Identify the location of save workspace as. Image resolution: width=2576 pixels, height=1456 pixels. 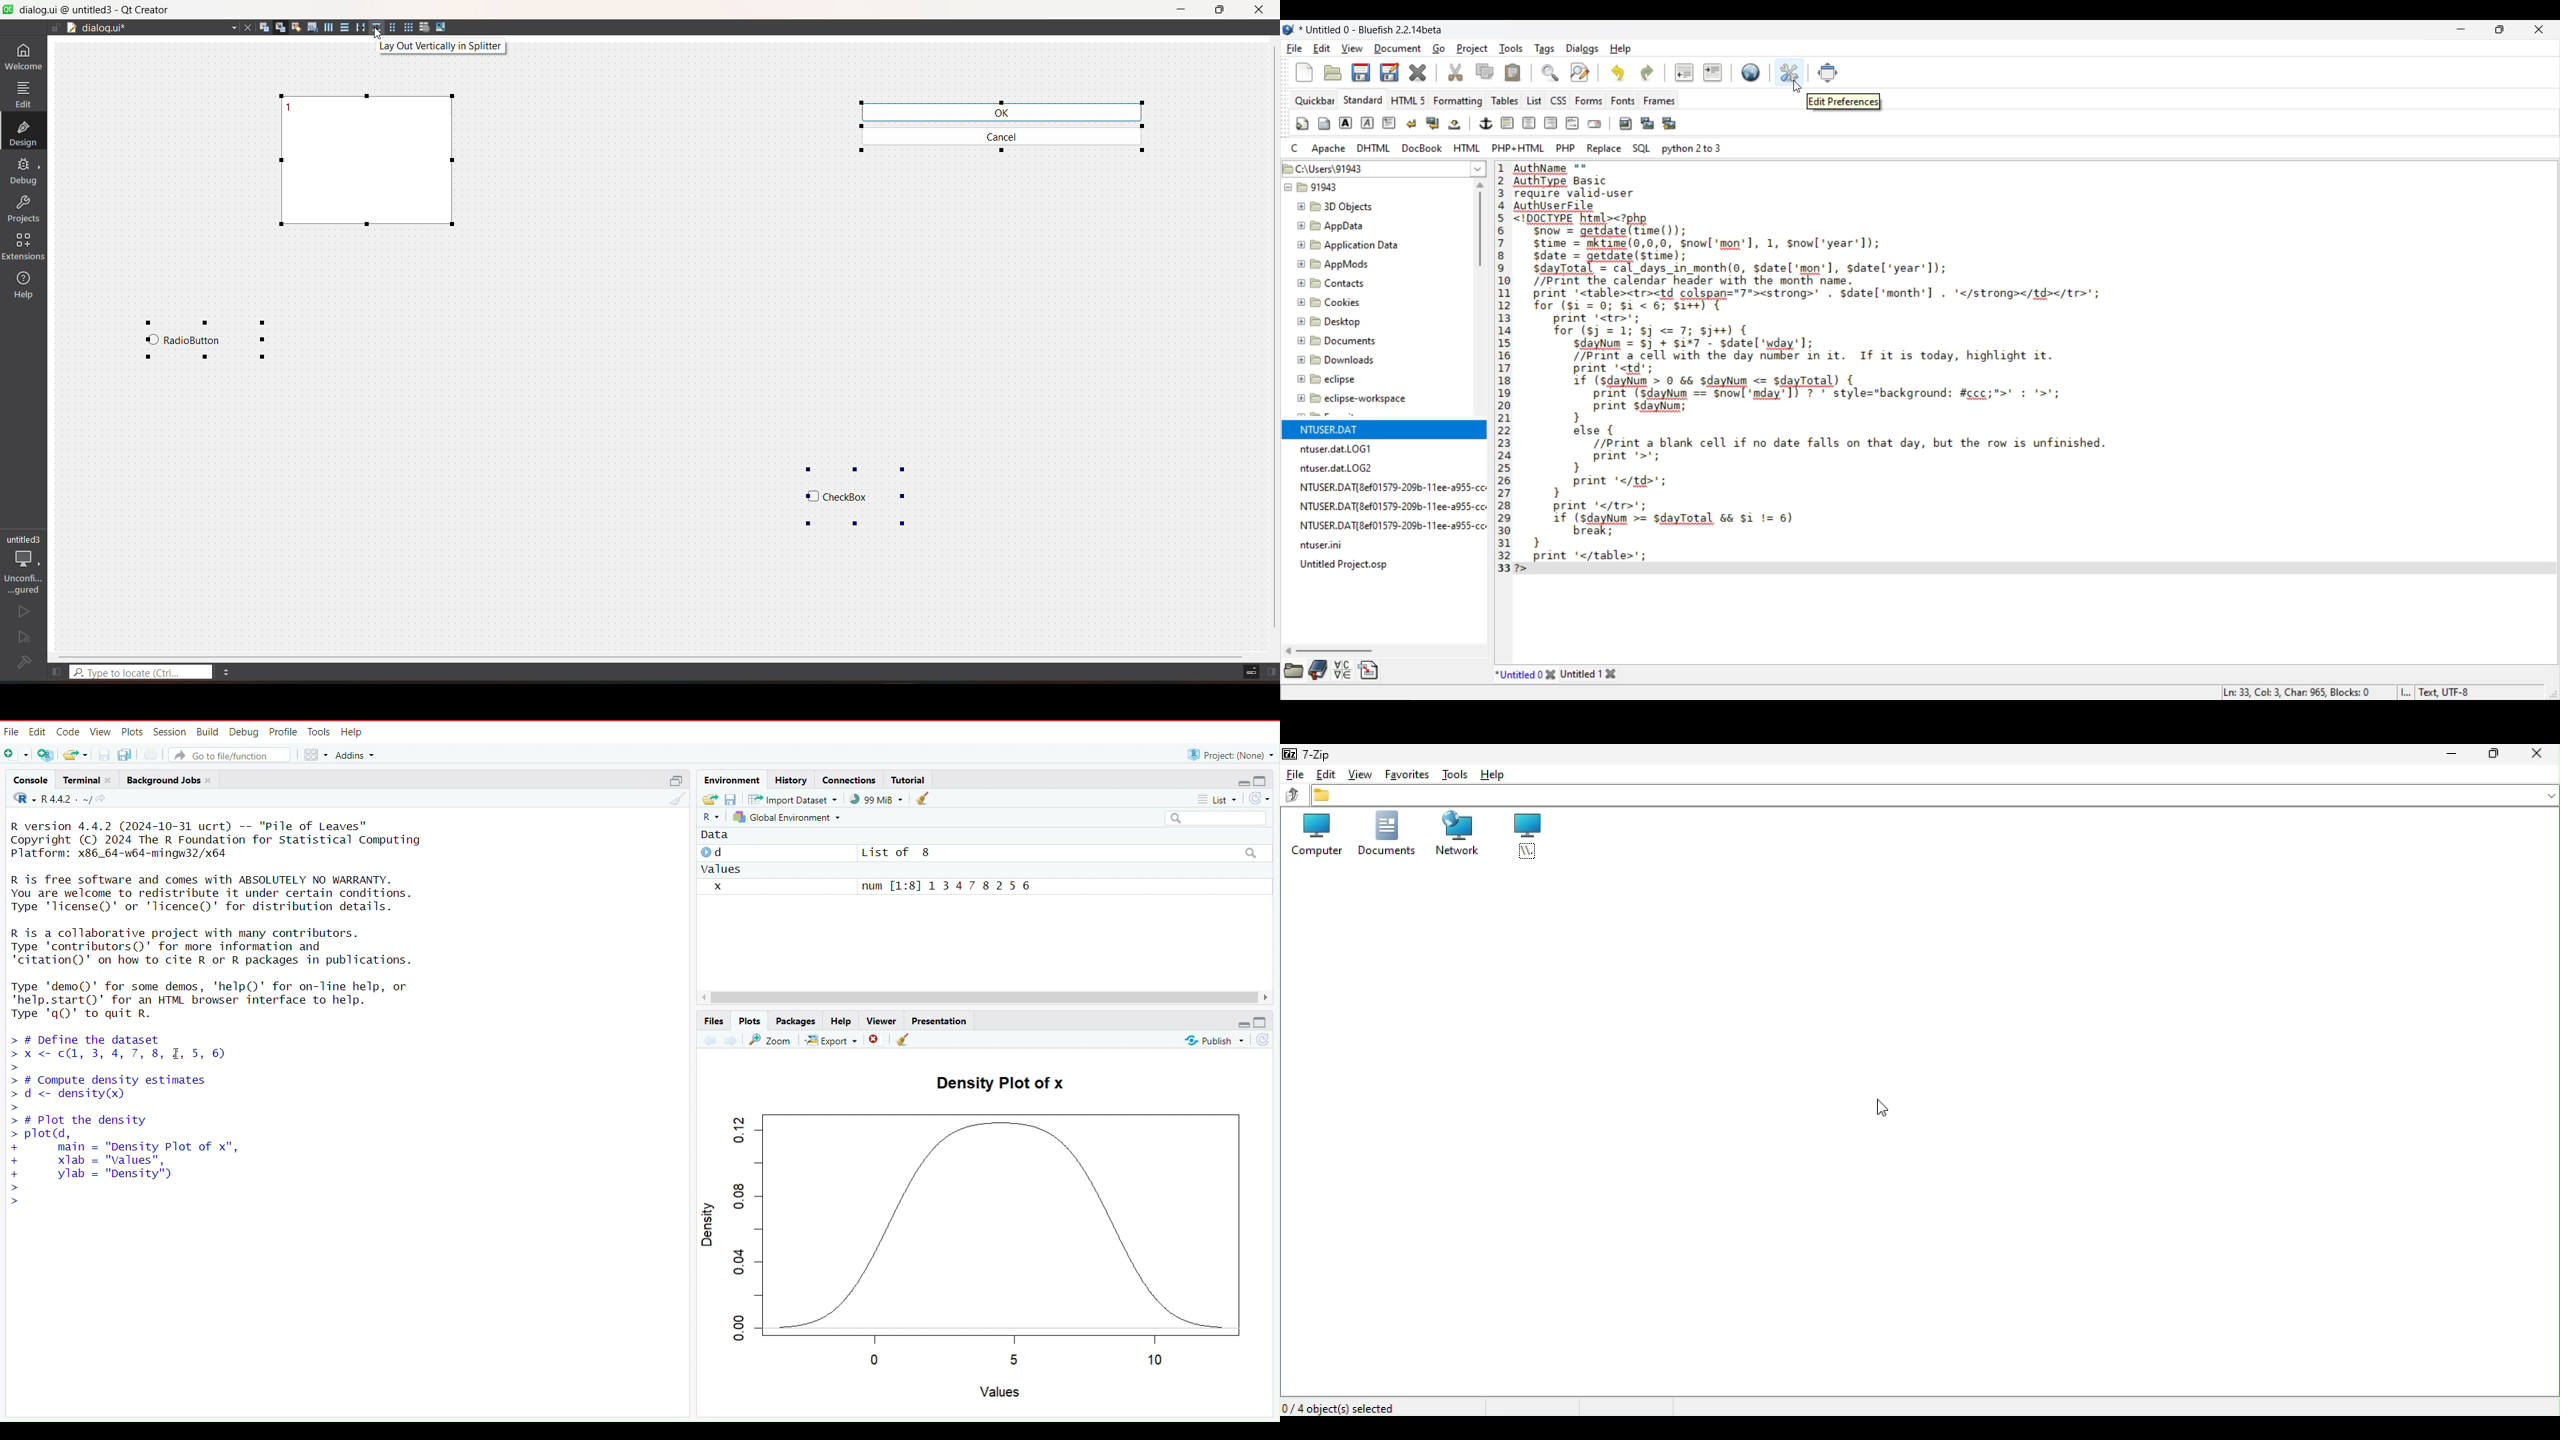
(731, 801).